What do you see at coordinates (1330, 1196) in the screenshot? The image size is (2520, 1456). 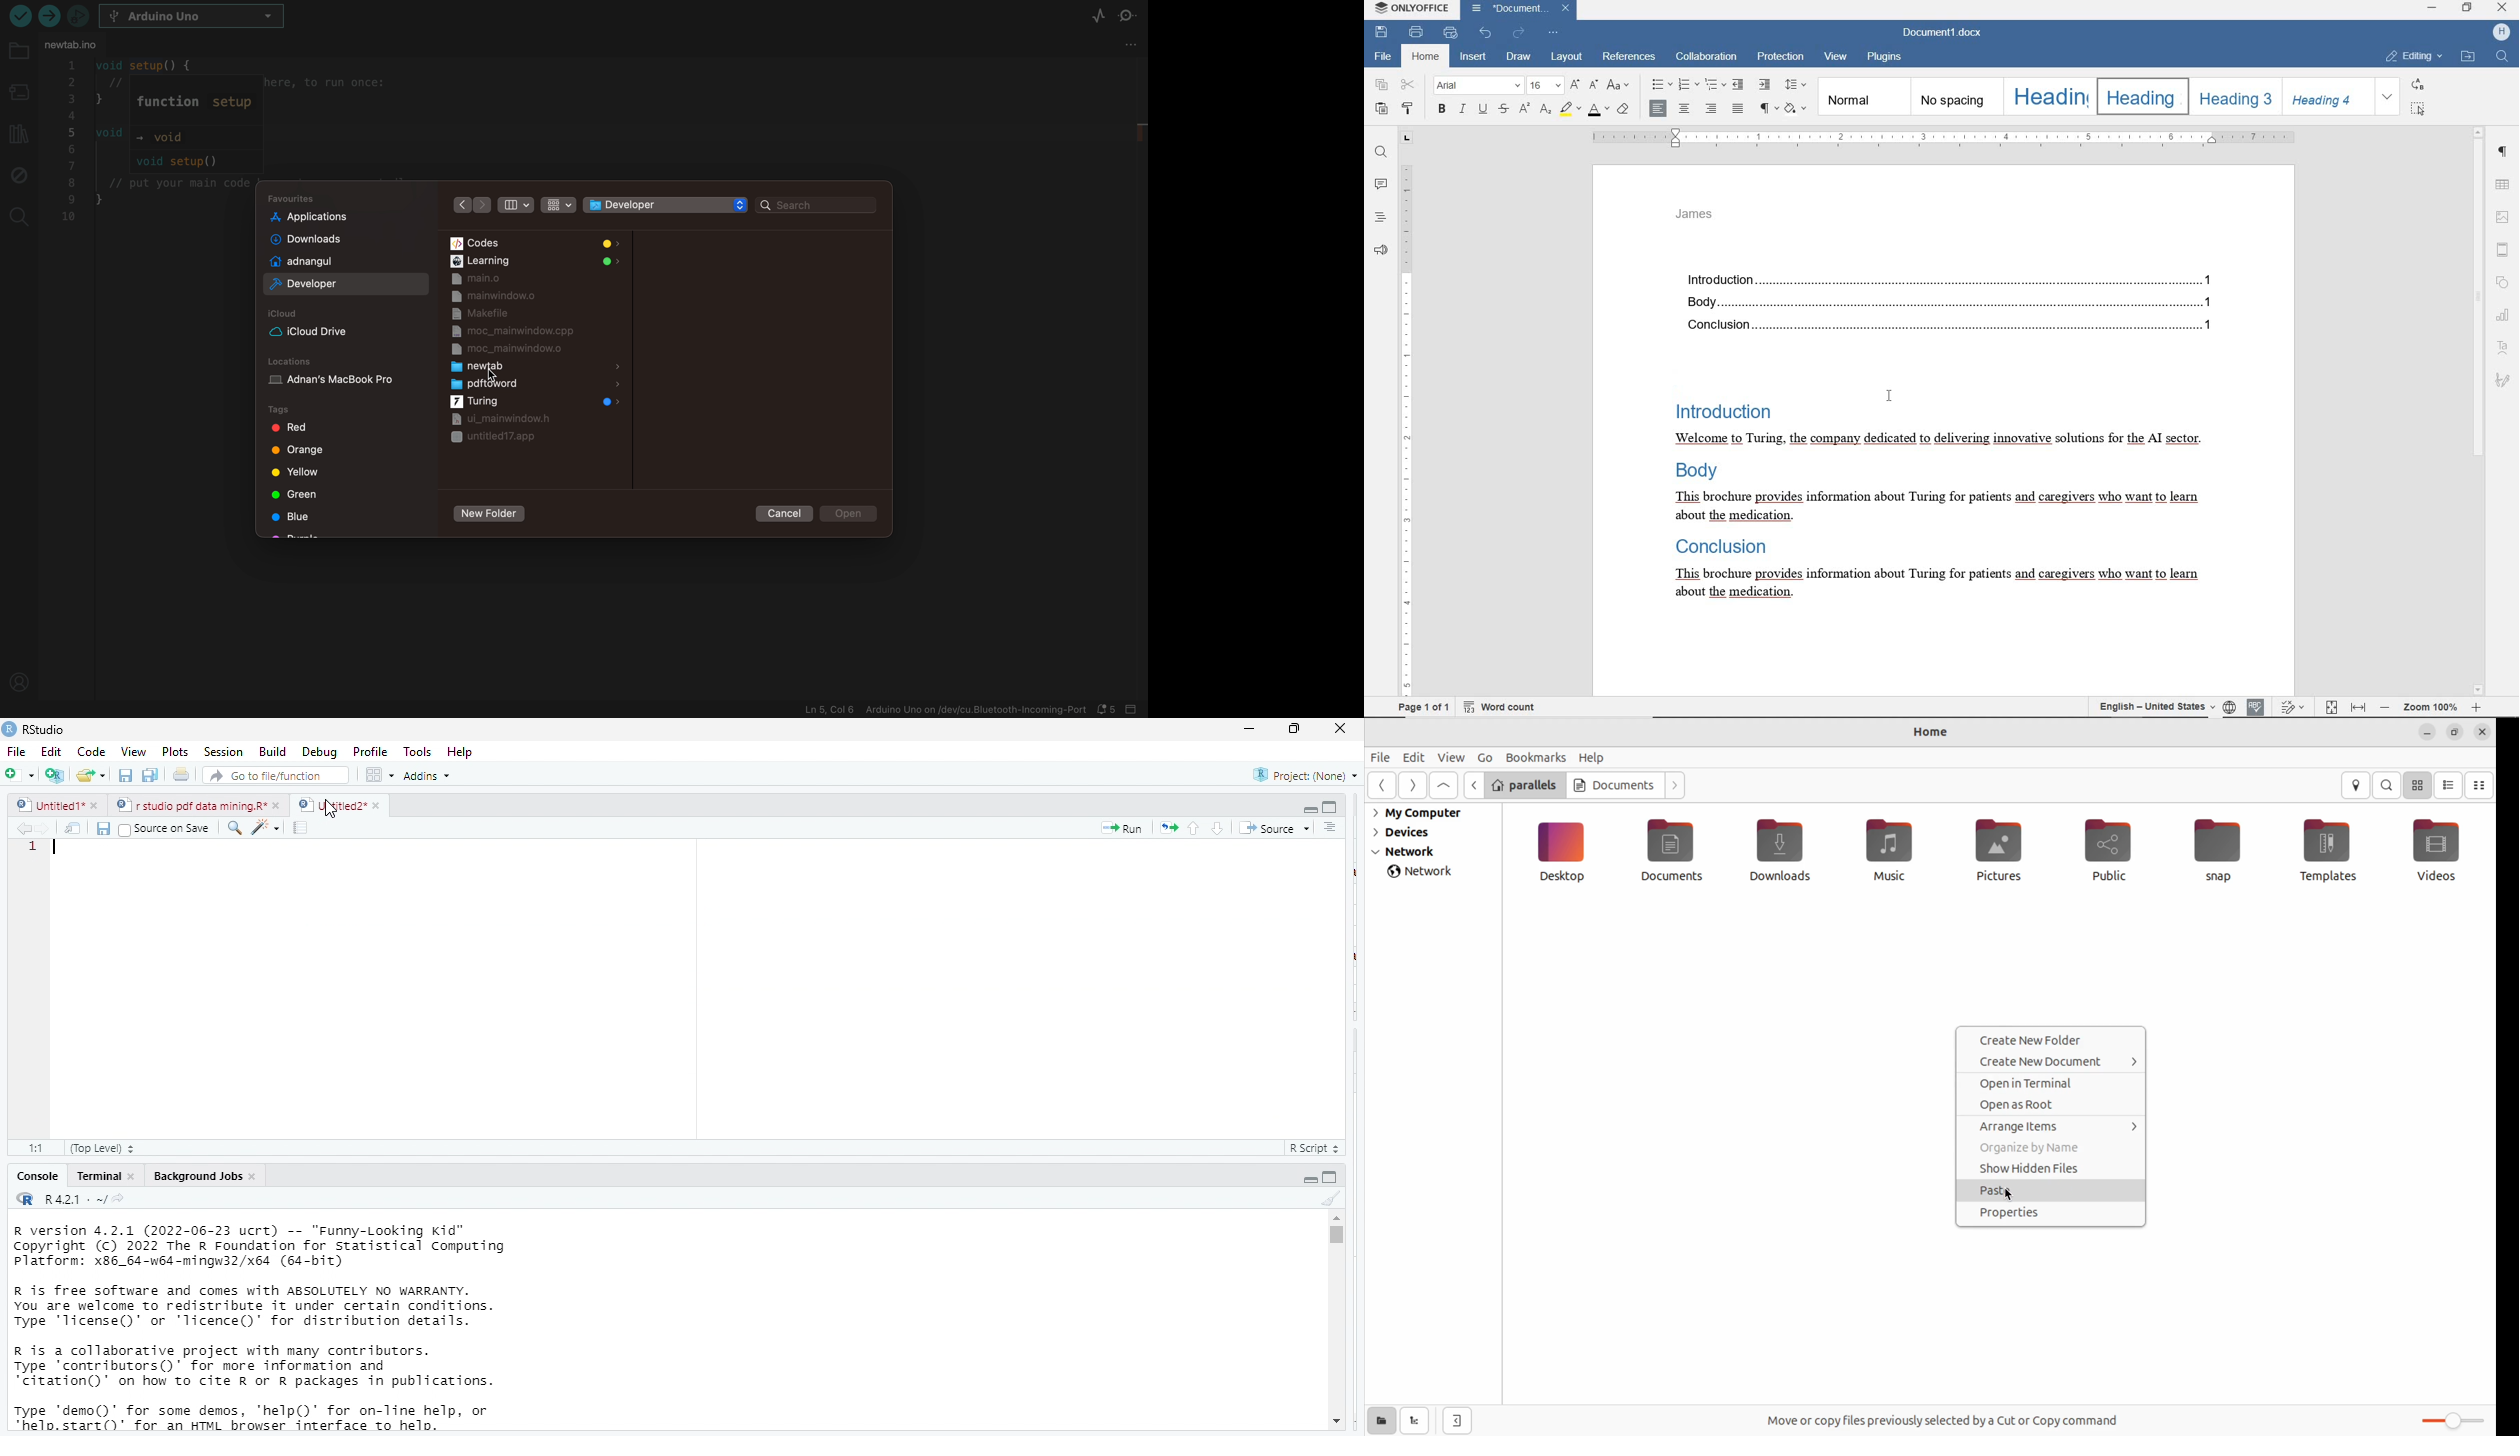 I see `clear console` at bounding box center [1330, 1196].